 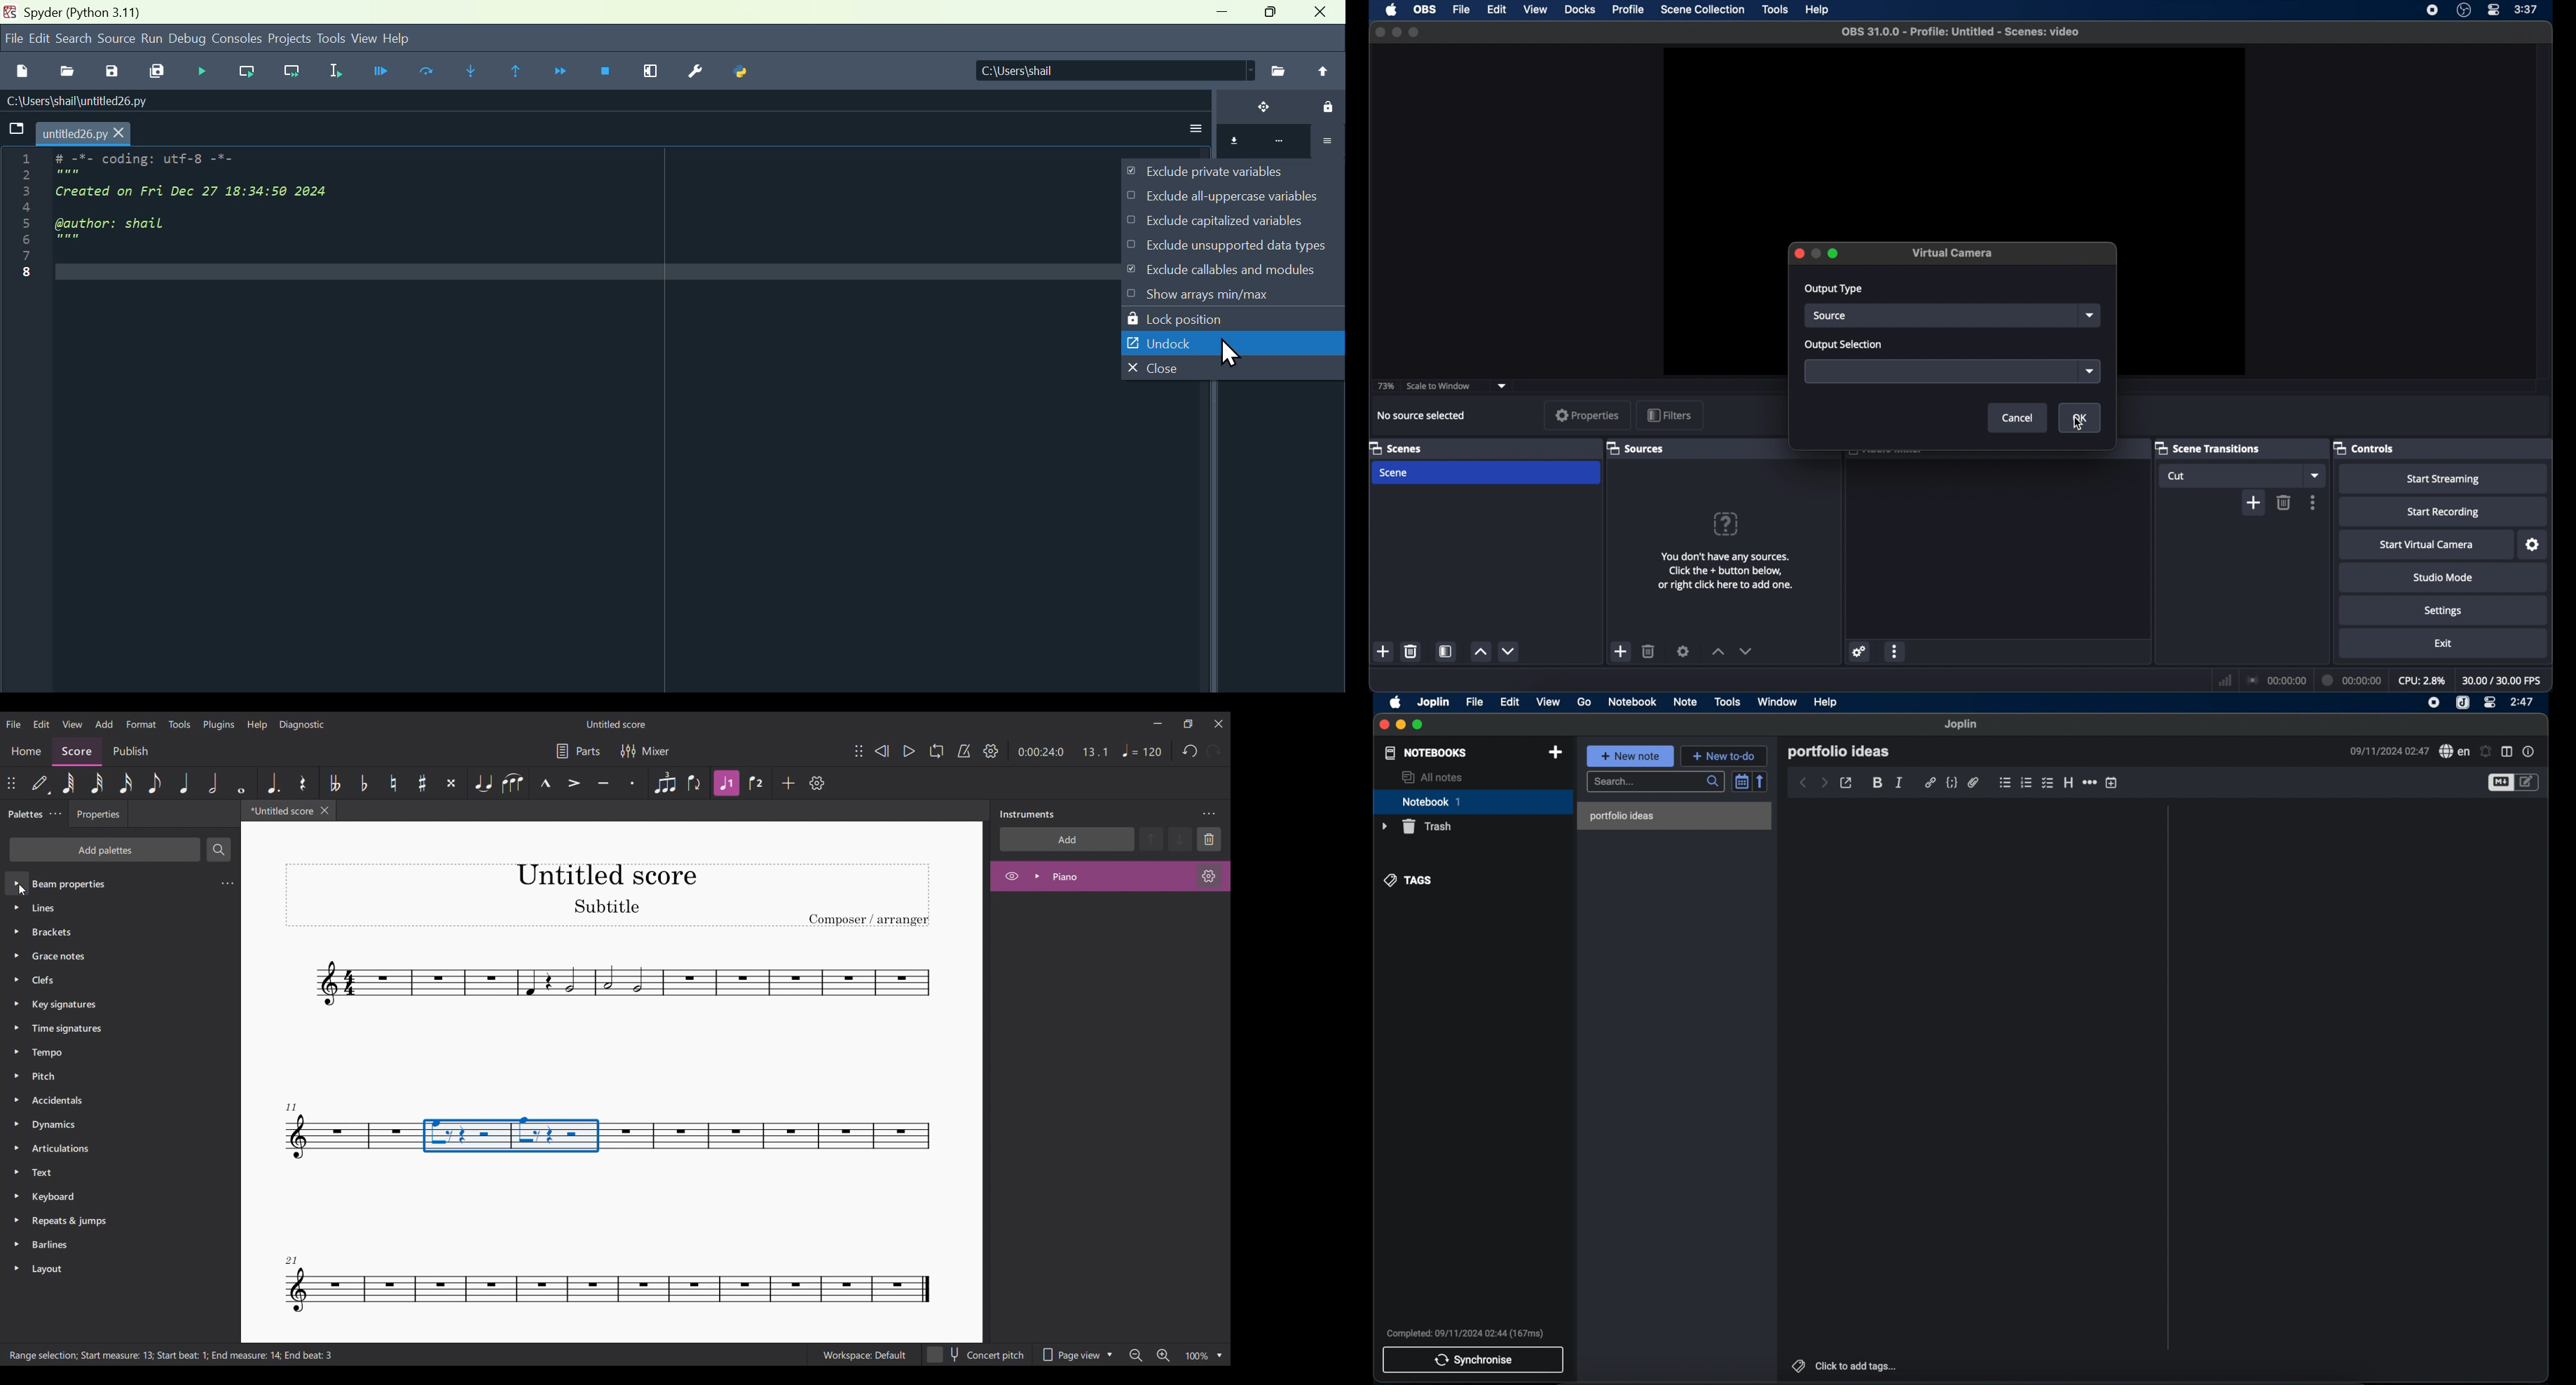 What do you see at coordinates (2433, 10) in the screenshot?
I see `screen recording` at bounding box center [2433, 10].